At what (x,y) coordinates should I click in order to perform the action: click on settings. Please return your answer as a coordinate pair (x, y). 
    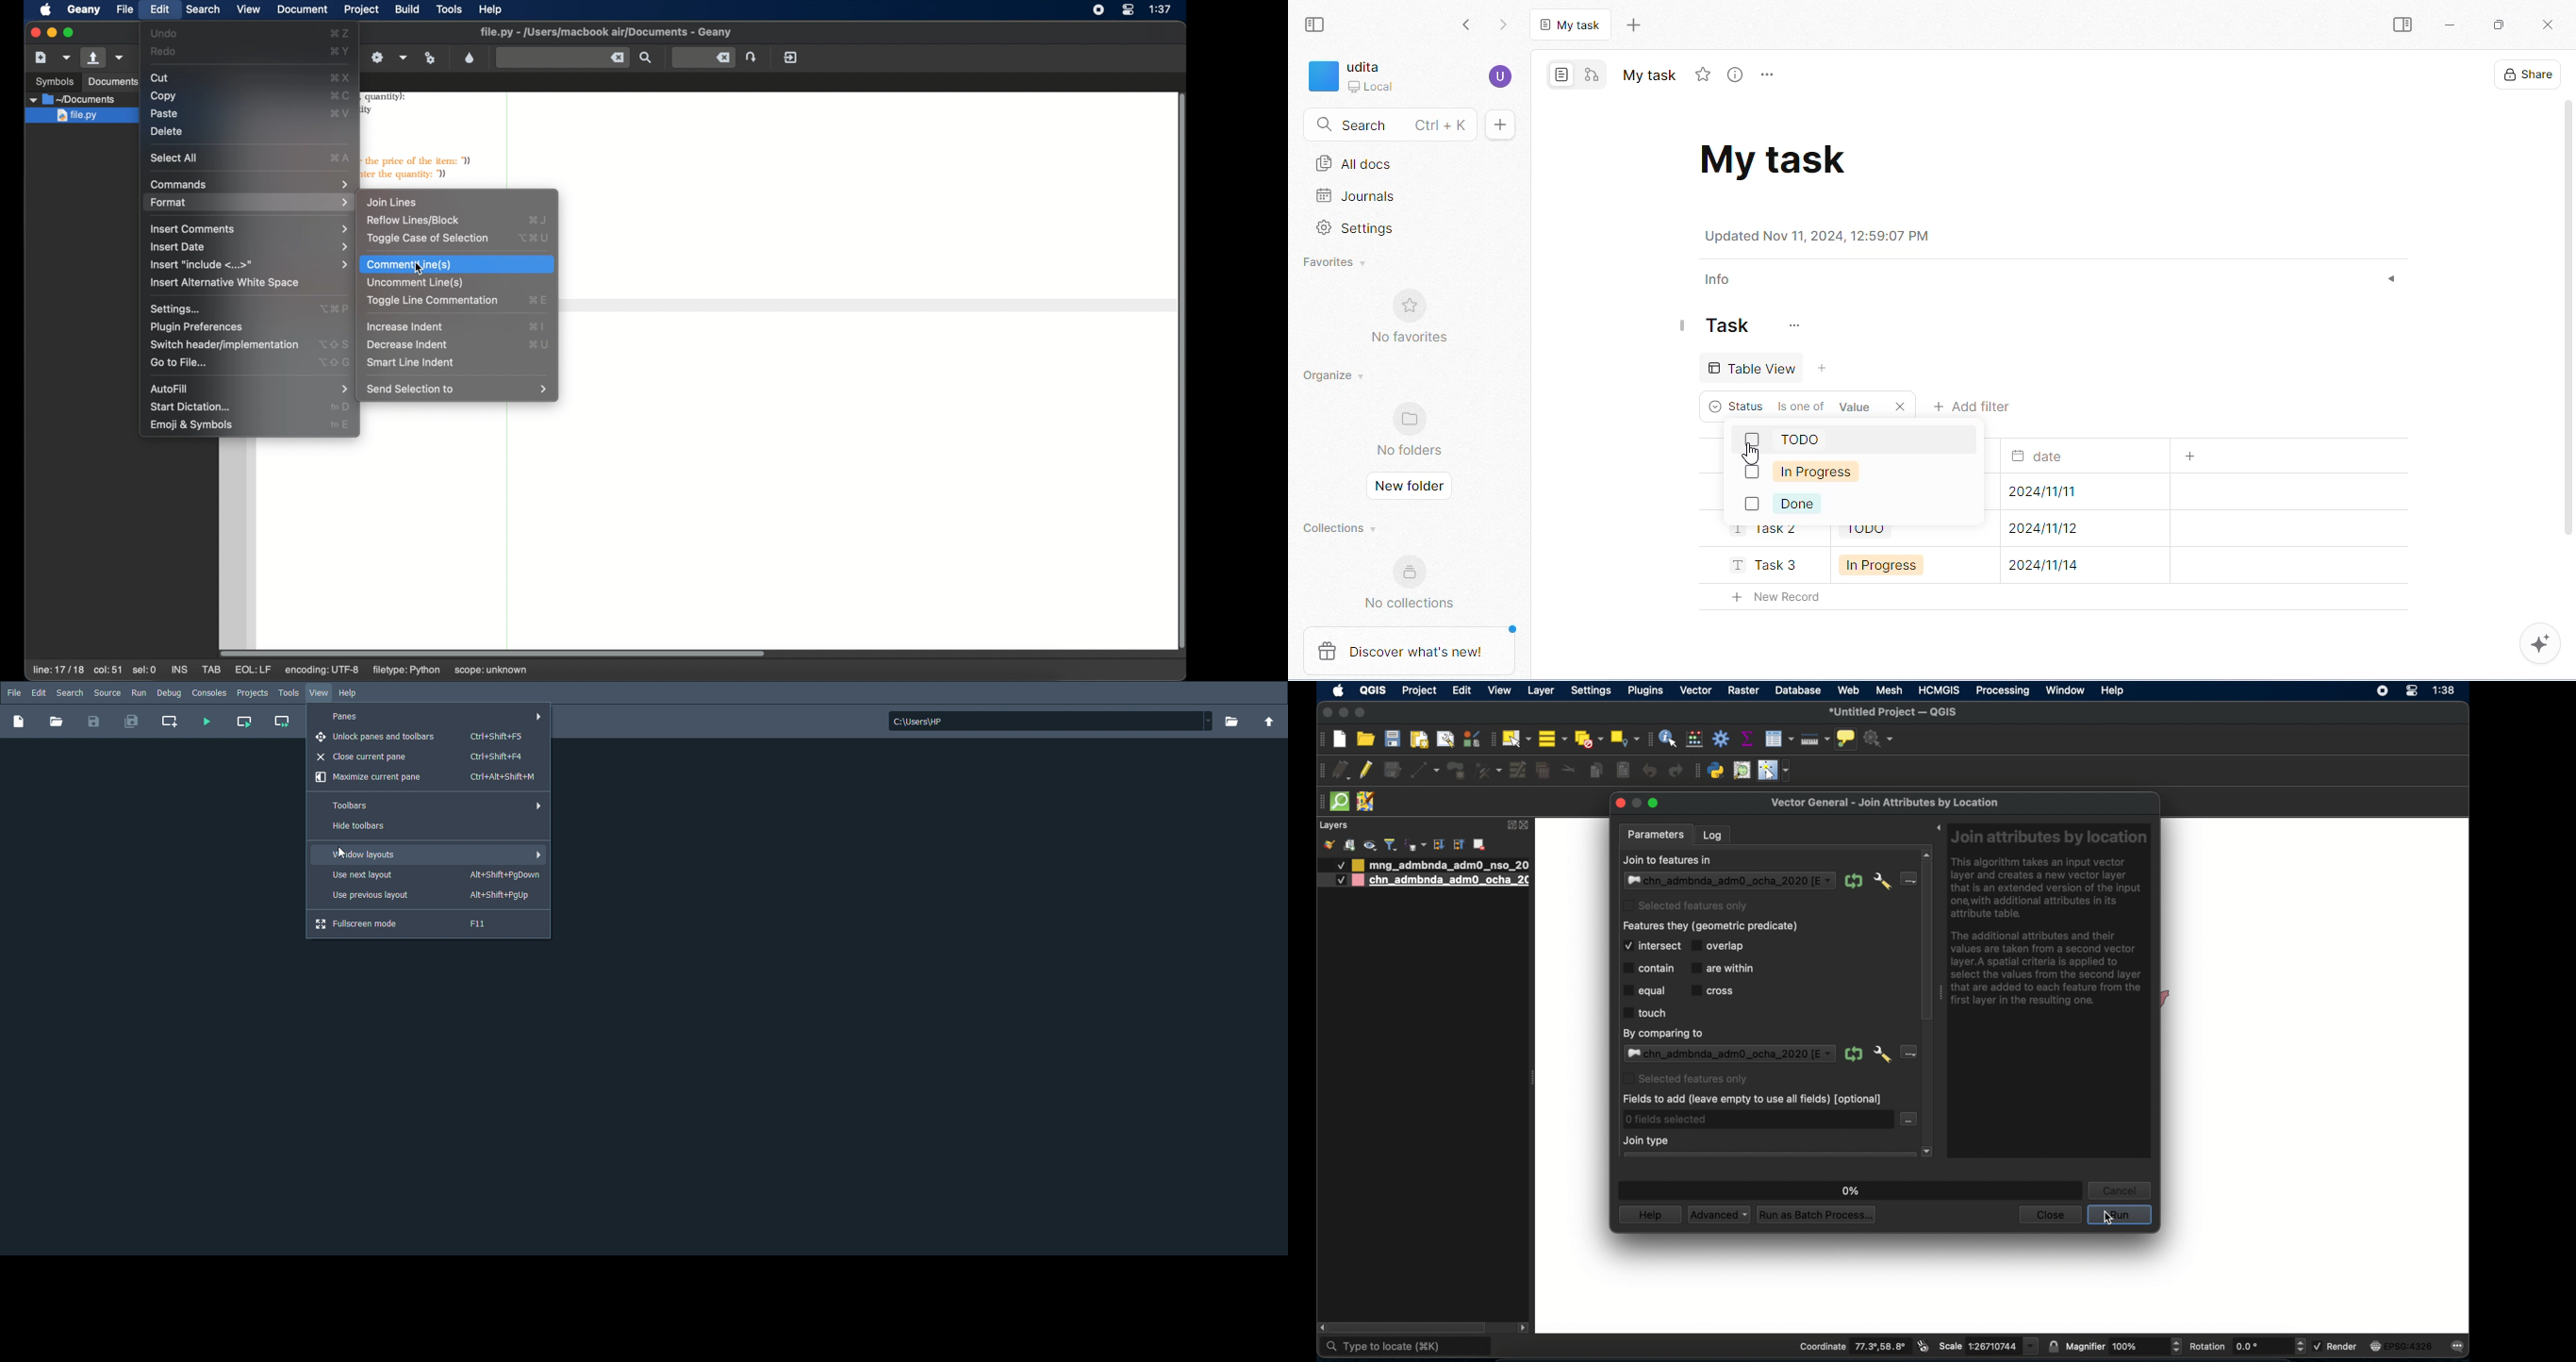
    Looking at the image, I should click on (1592, 691).